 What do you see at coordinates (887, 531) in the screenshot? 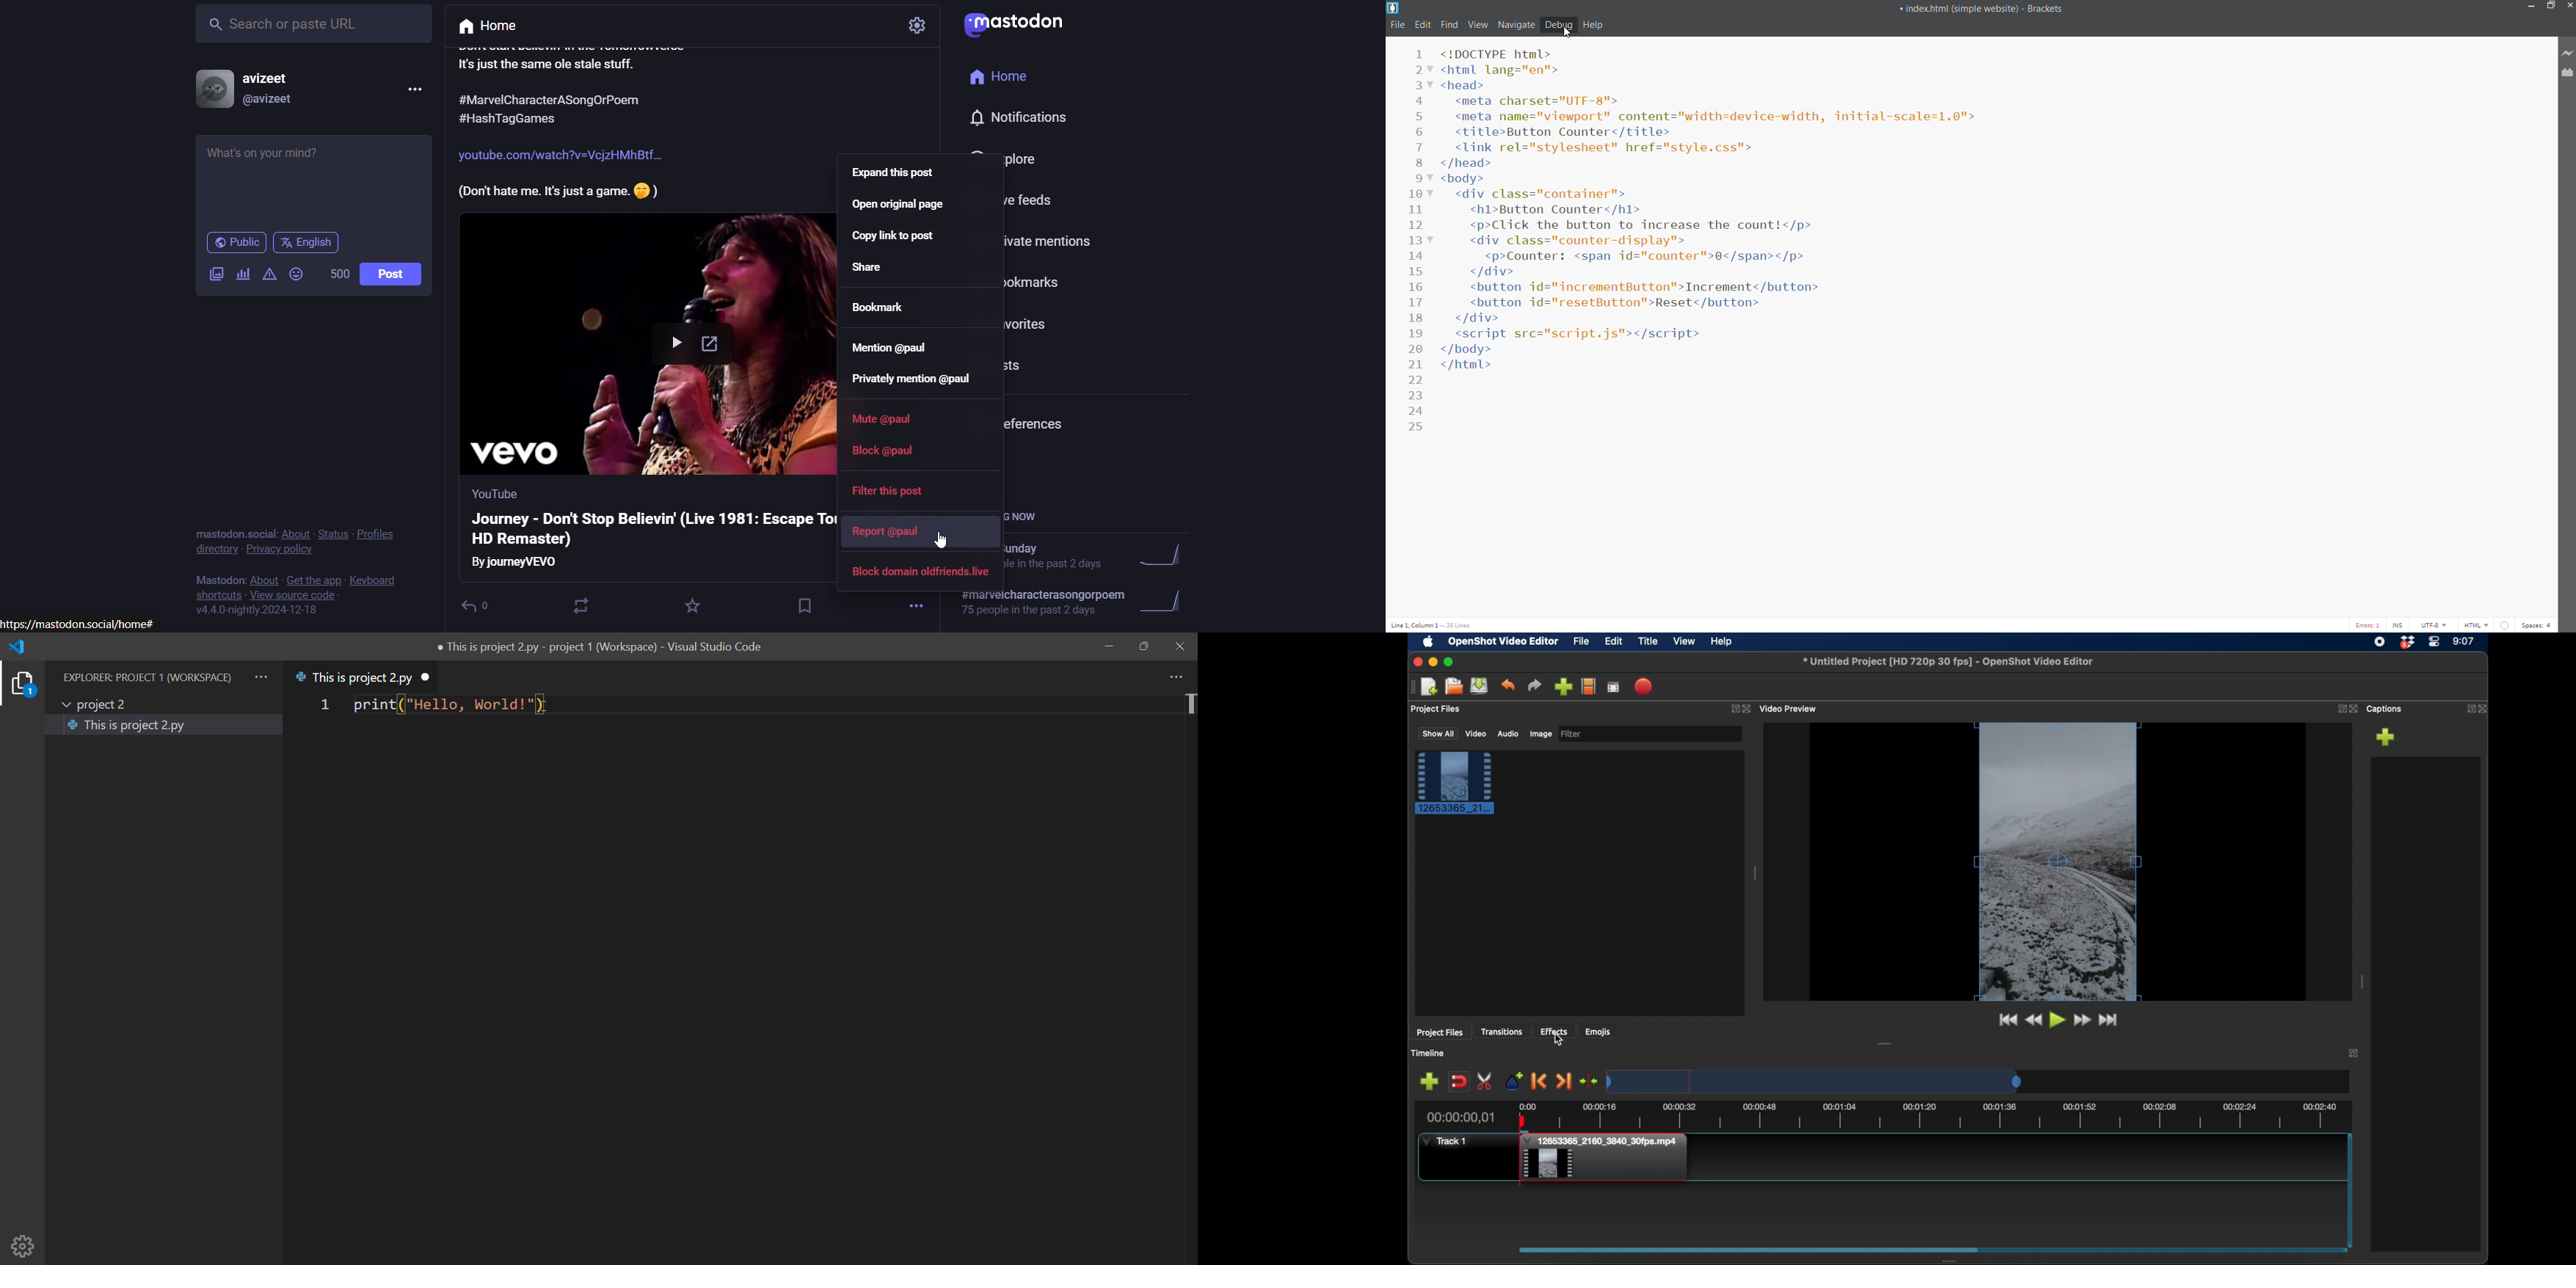
I see `report this post` at bounding box center [887, 531].